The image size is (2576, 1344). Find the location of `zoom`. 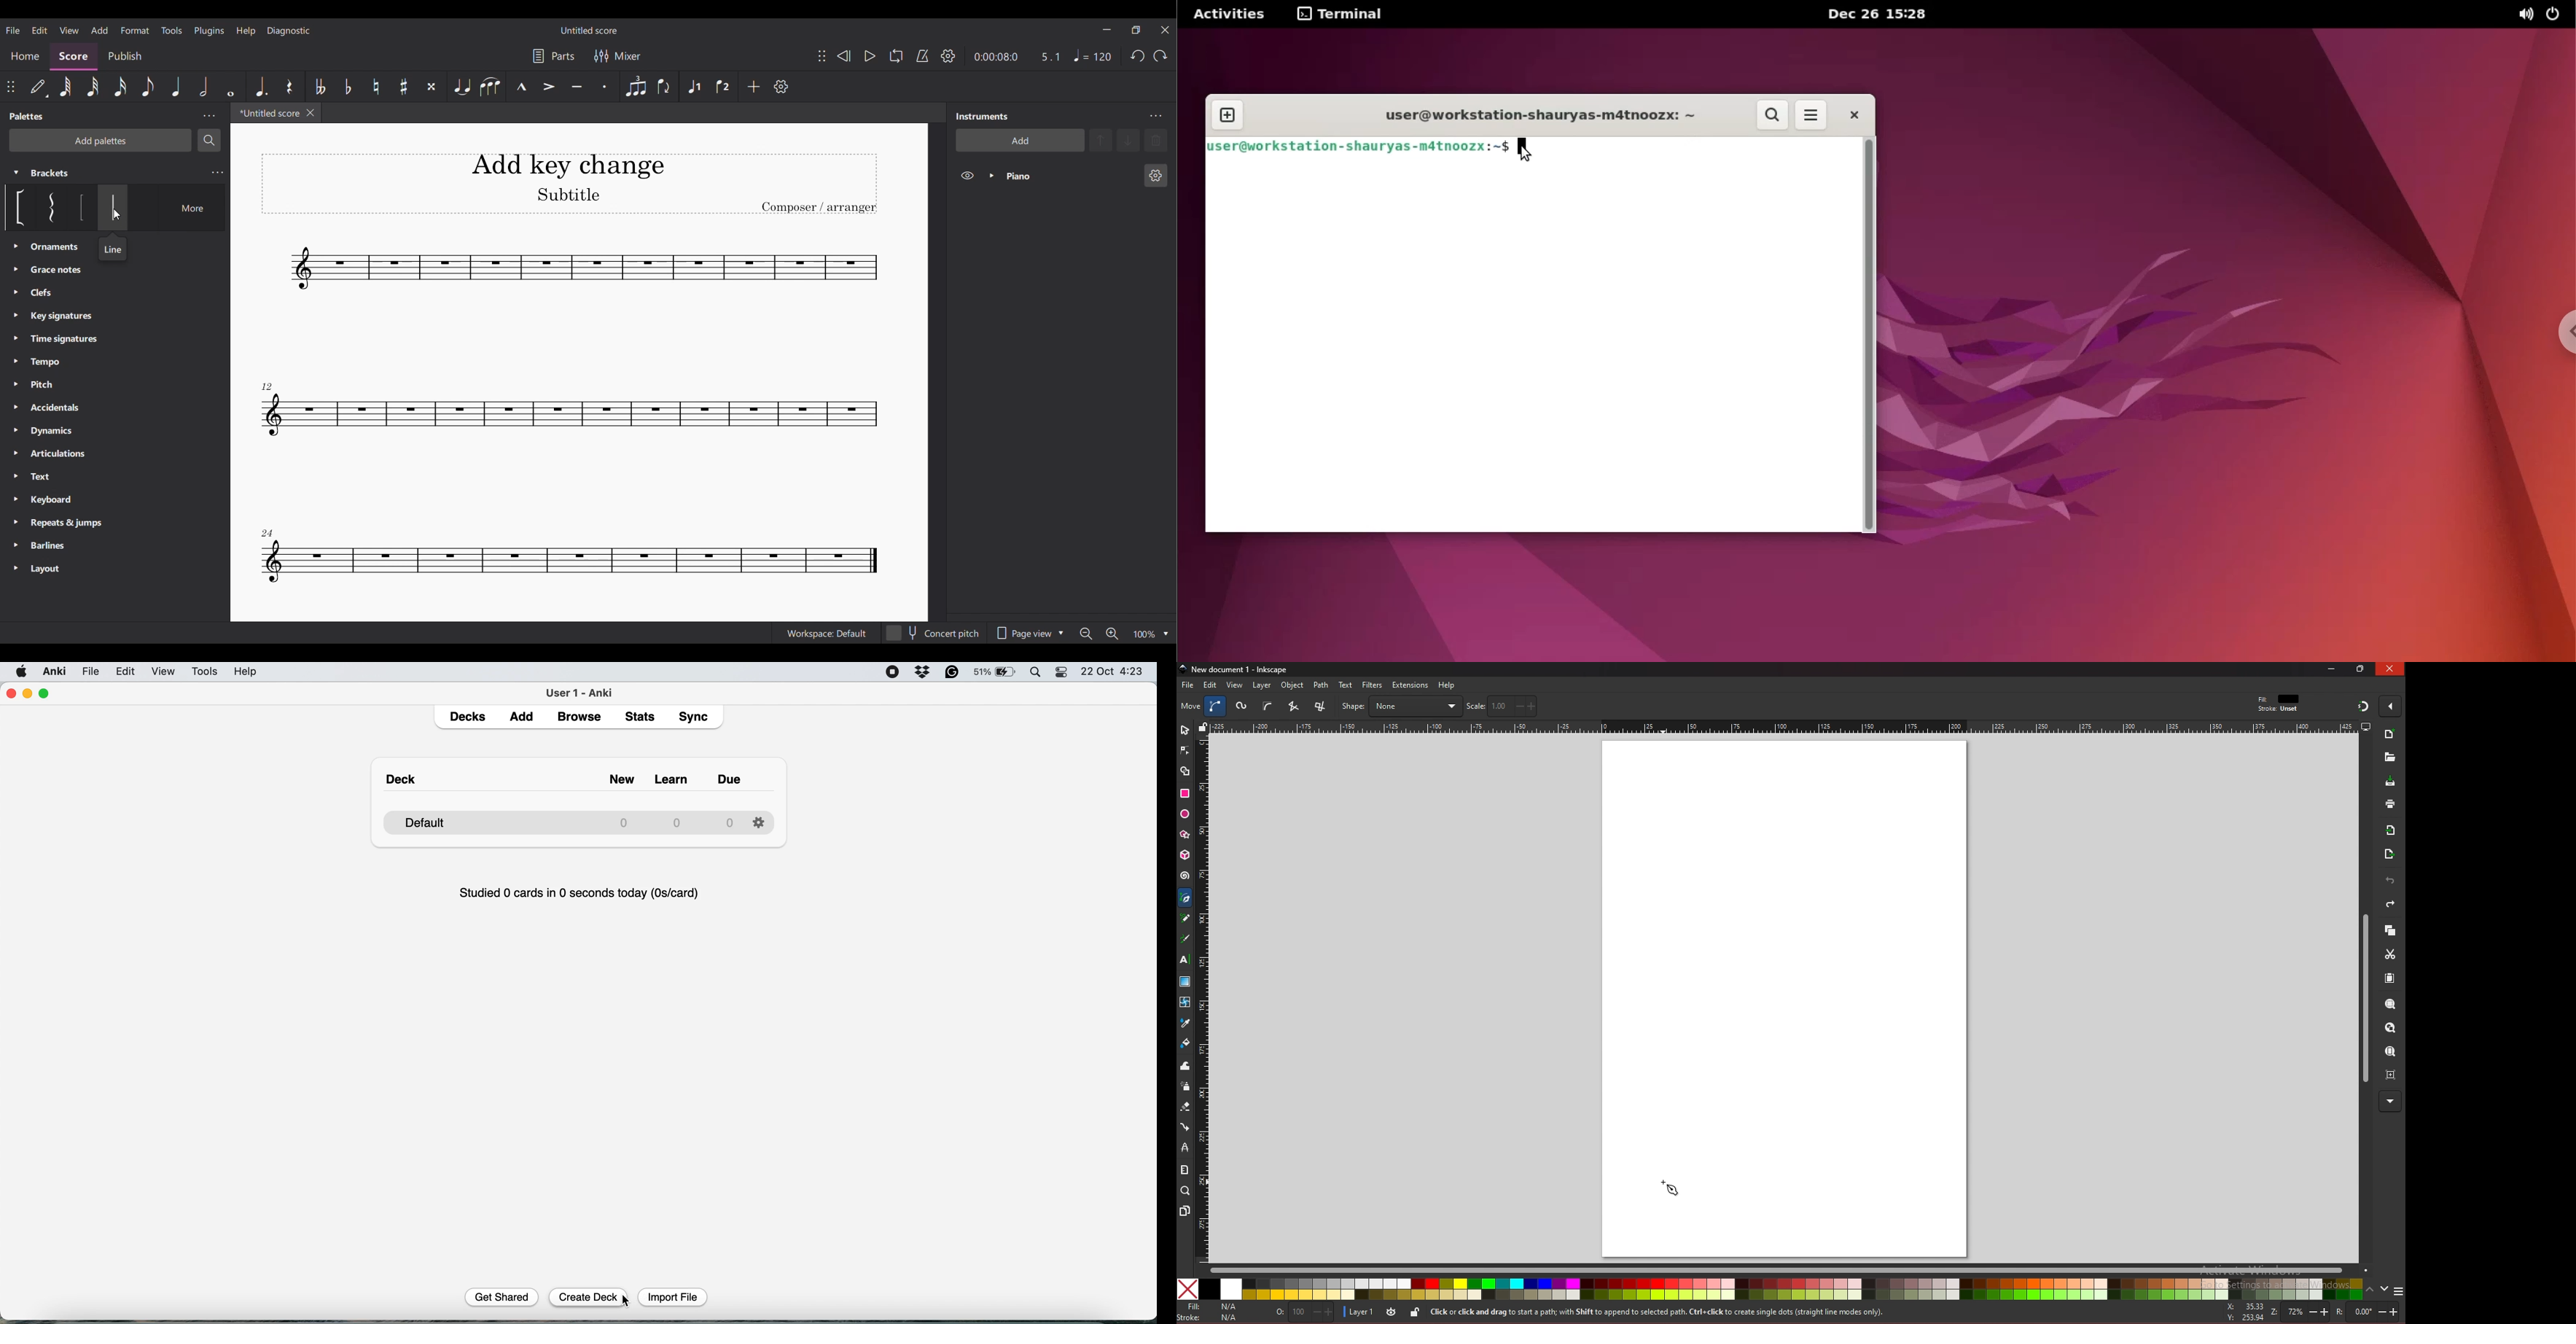

zoom is located at coordinates (1185, 1190).